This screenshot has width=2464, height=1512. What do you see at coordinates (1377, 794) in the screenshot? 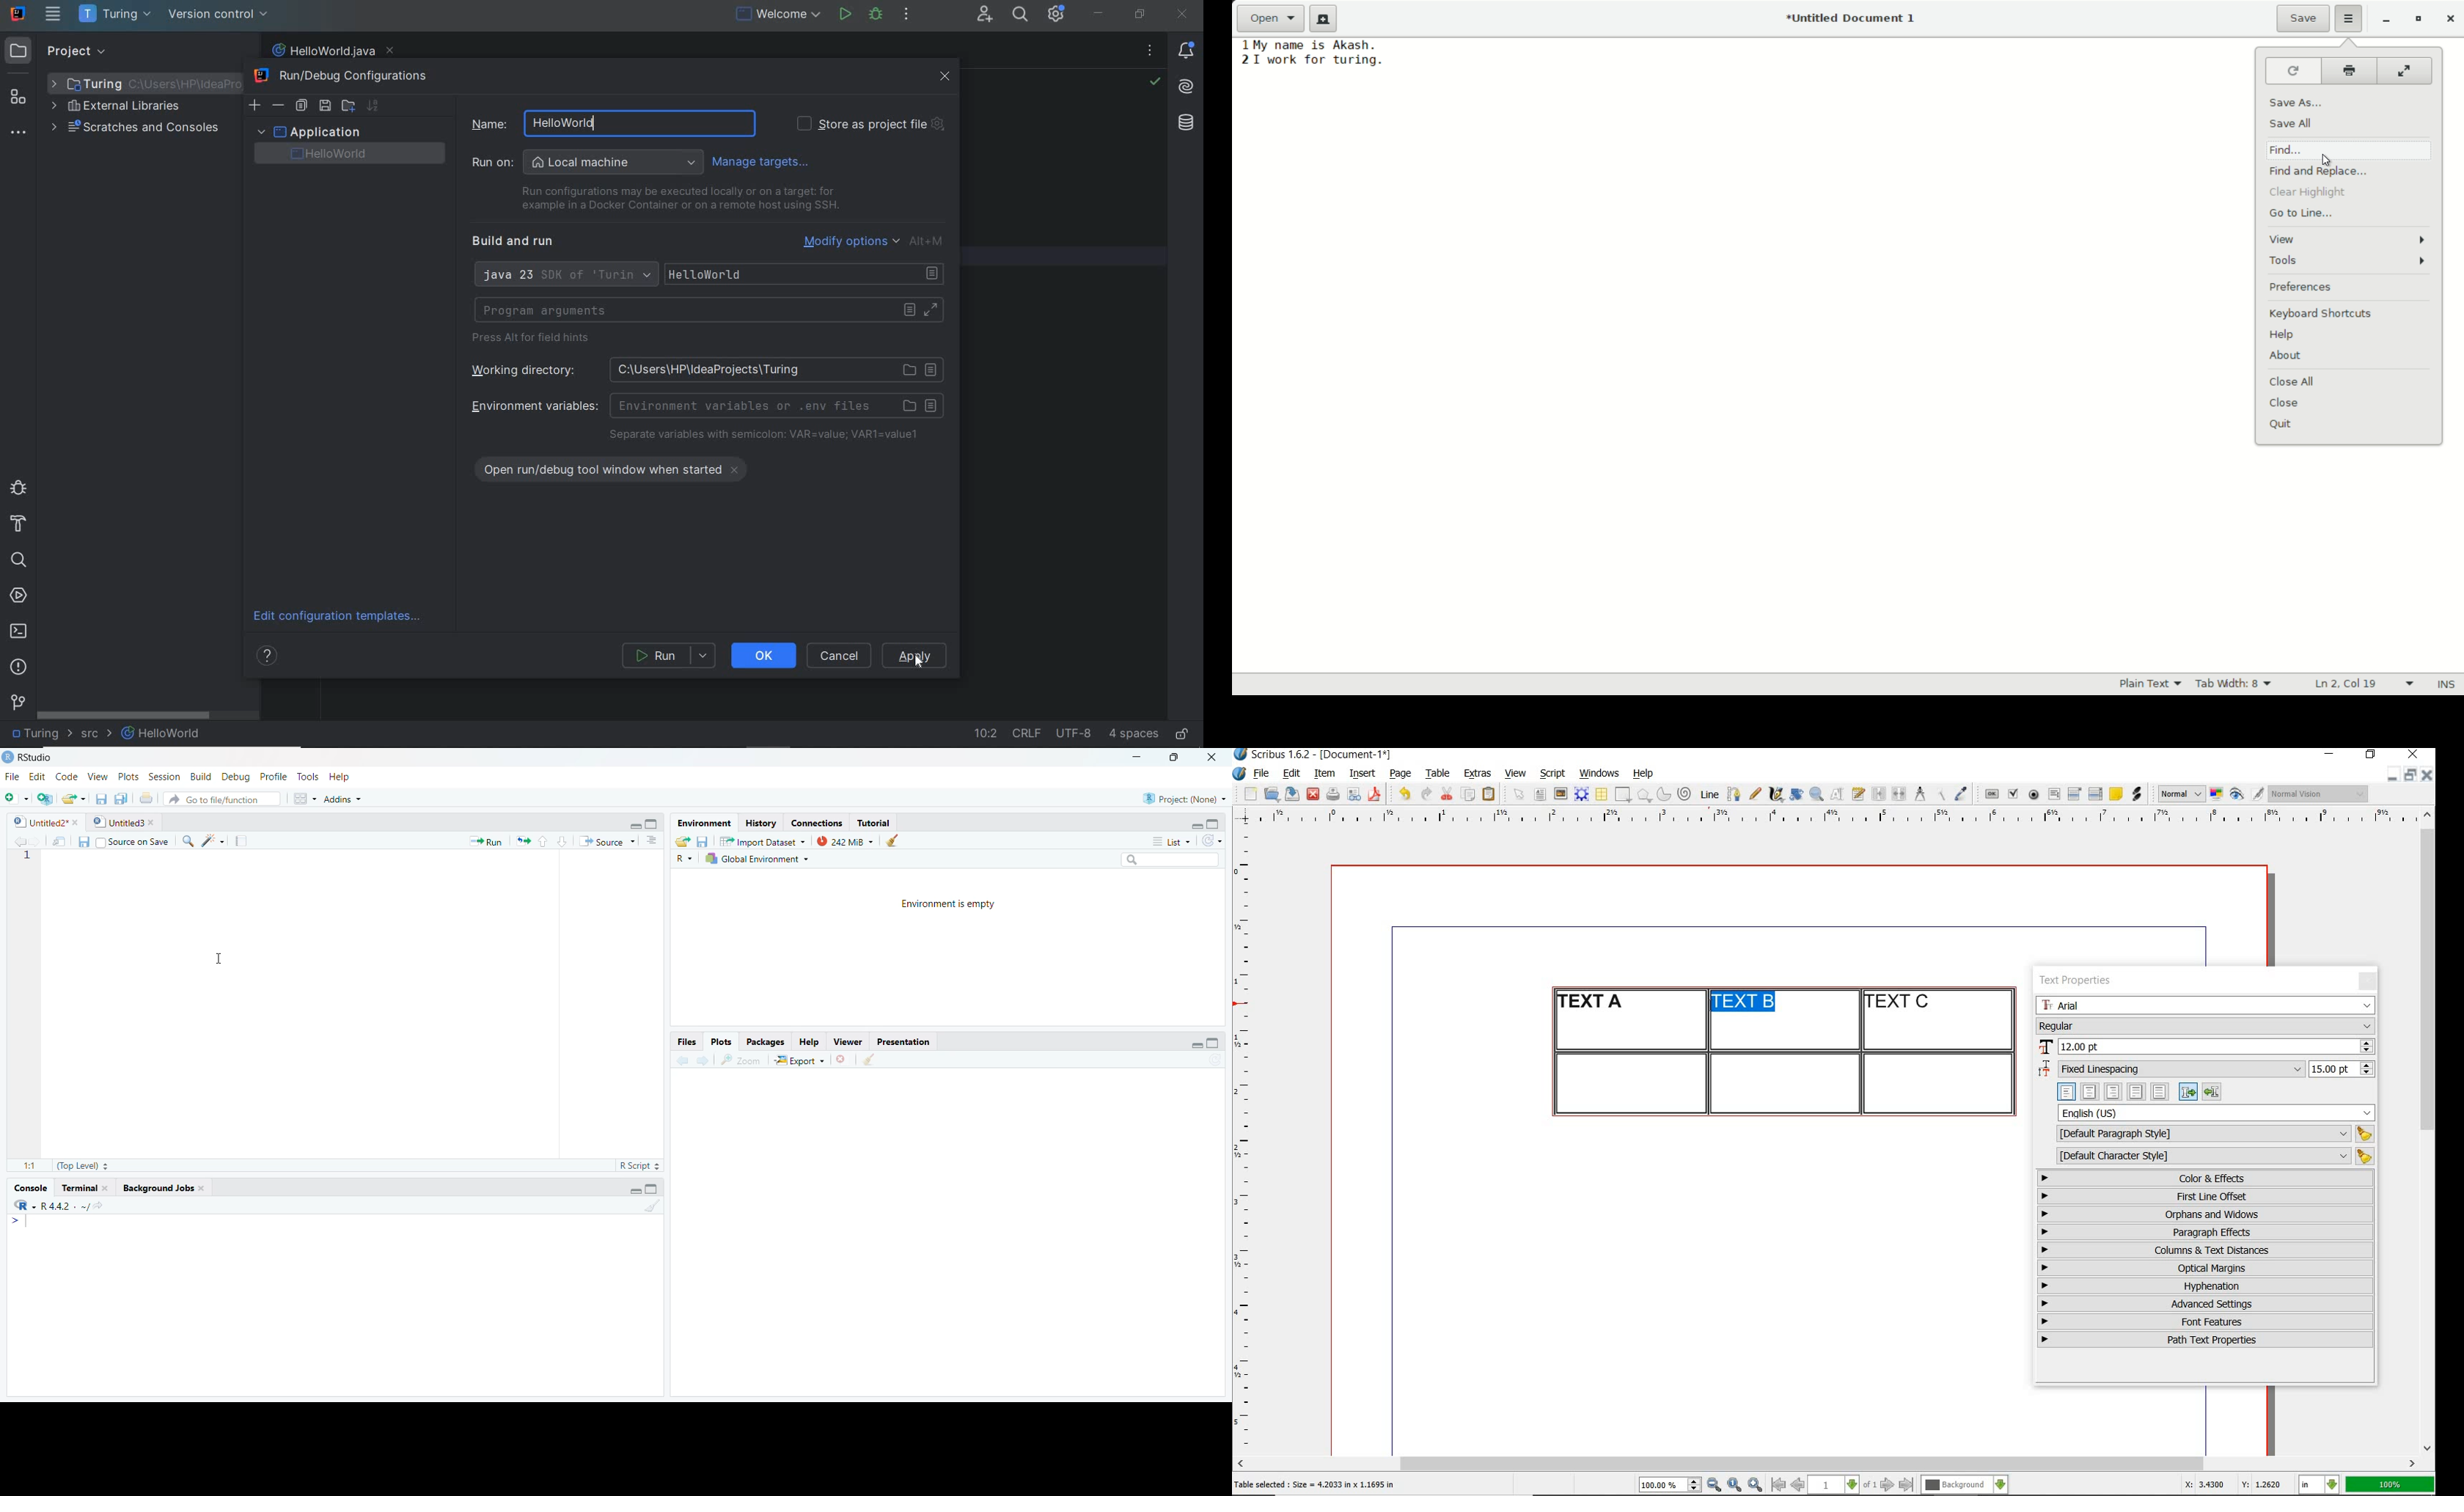
I see `save as pdf` at bounding box center [1377, 794].